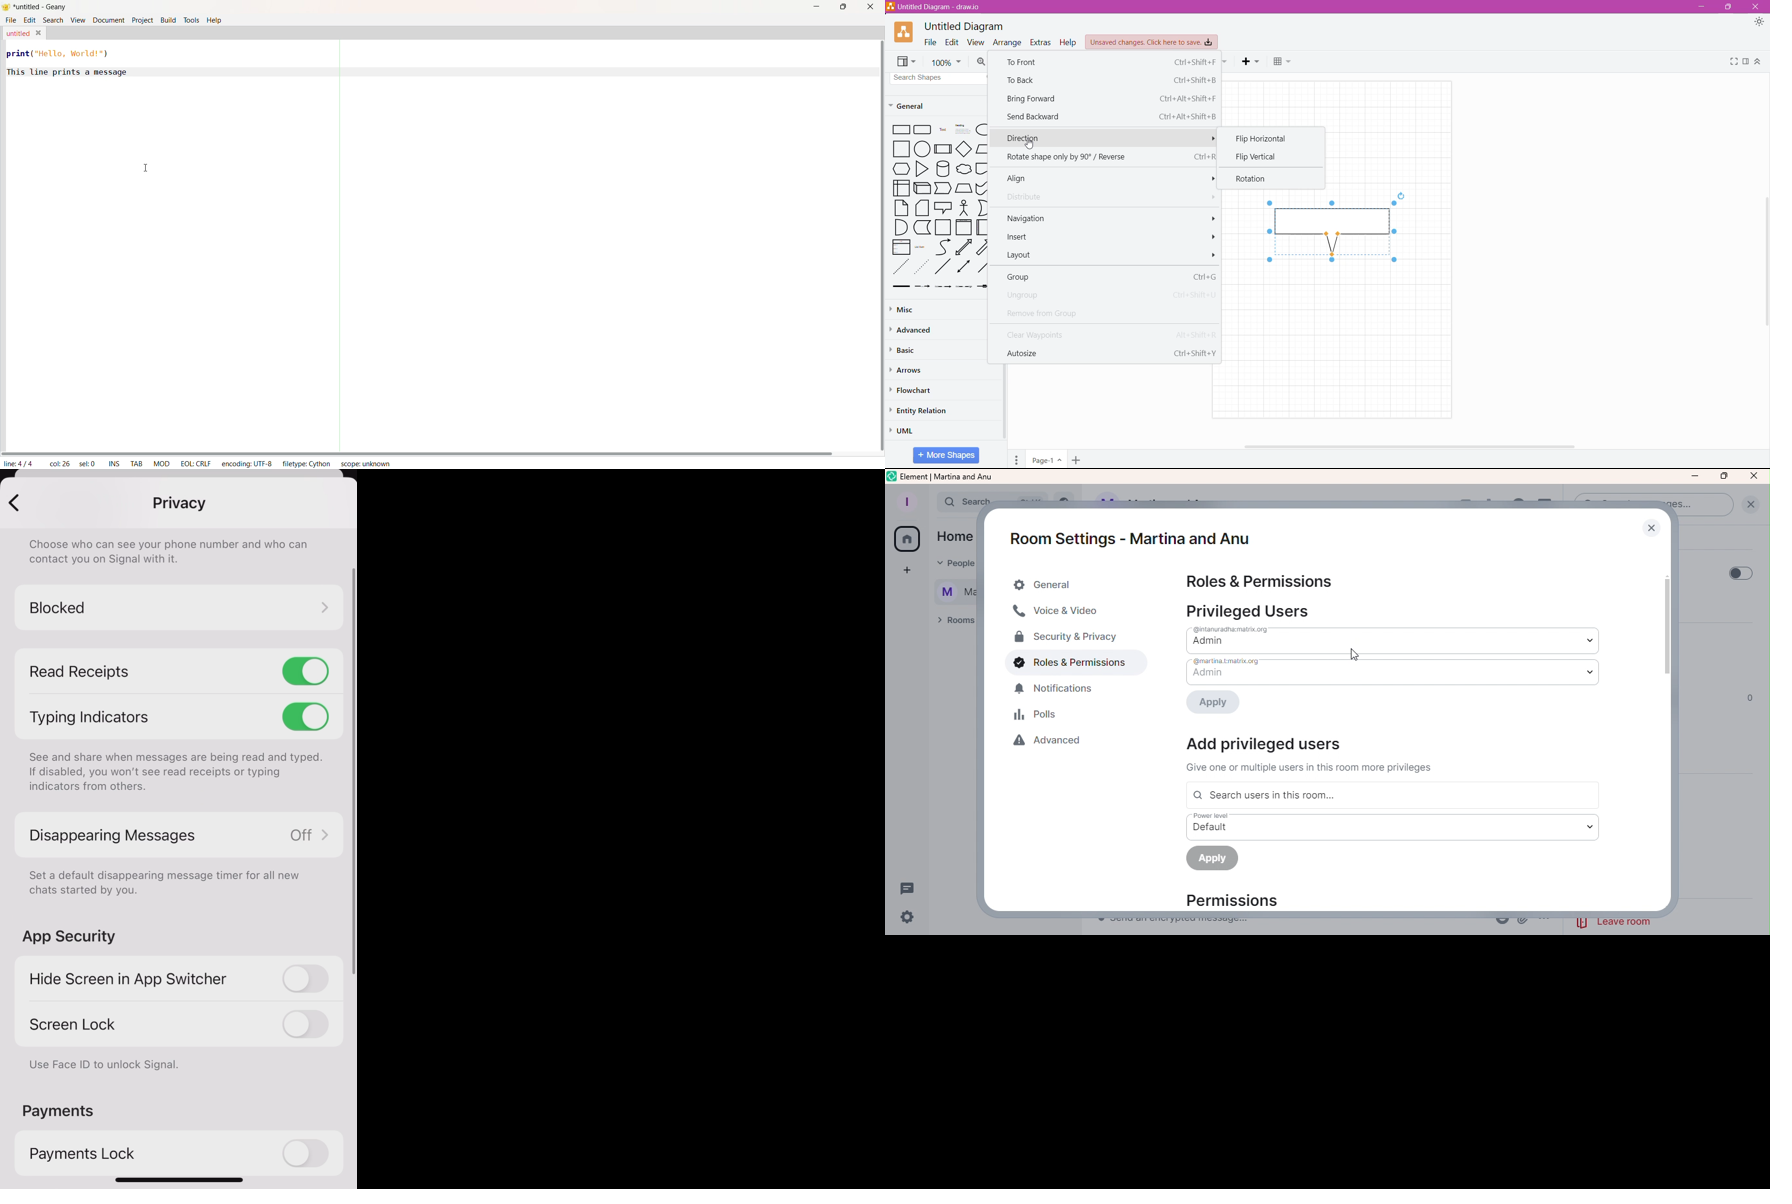  I want to click on Diagram Name - Application Name, so click(935, 6).